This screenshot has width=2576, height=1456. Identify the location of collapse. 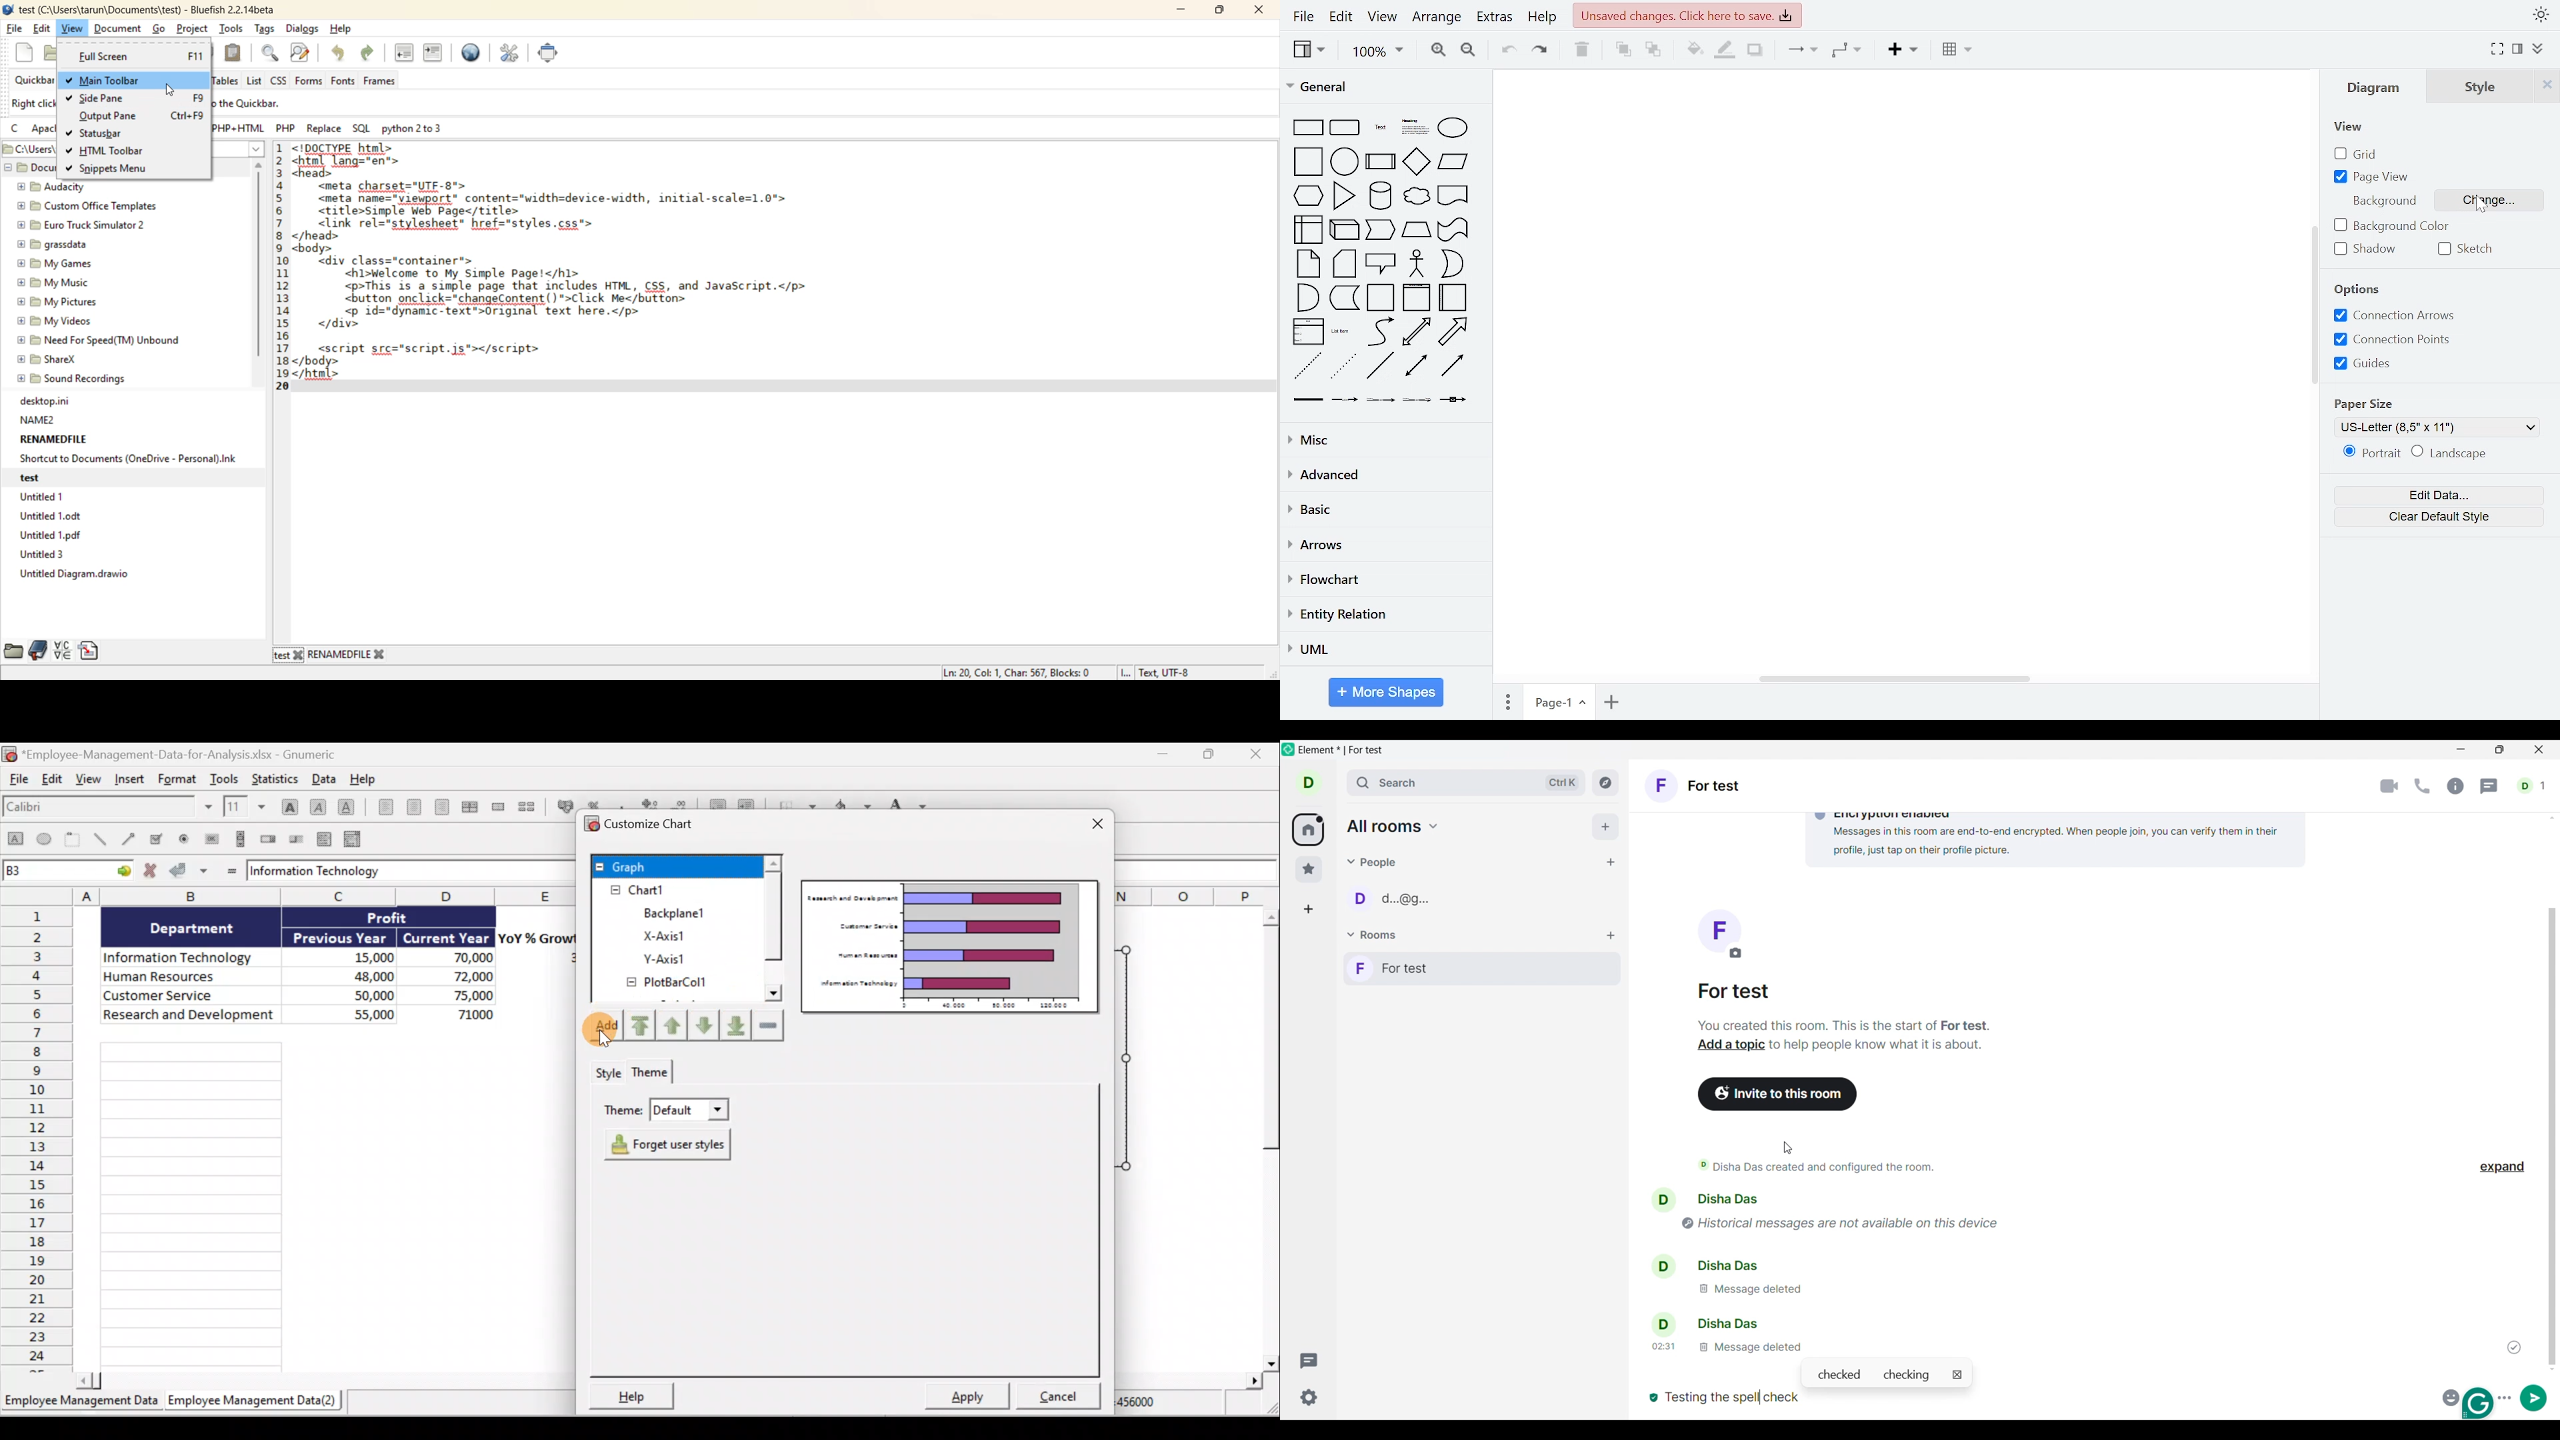
(2538, 49).